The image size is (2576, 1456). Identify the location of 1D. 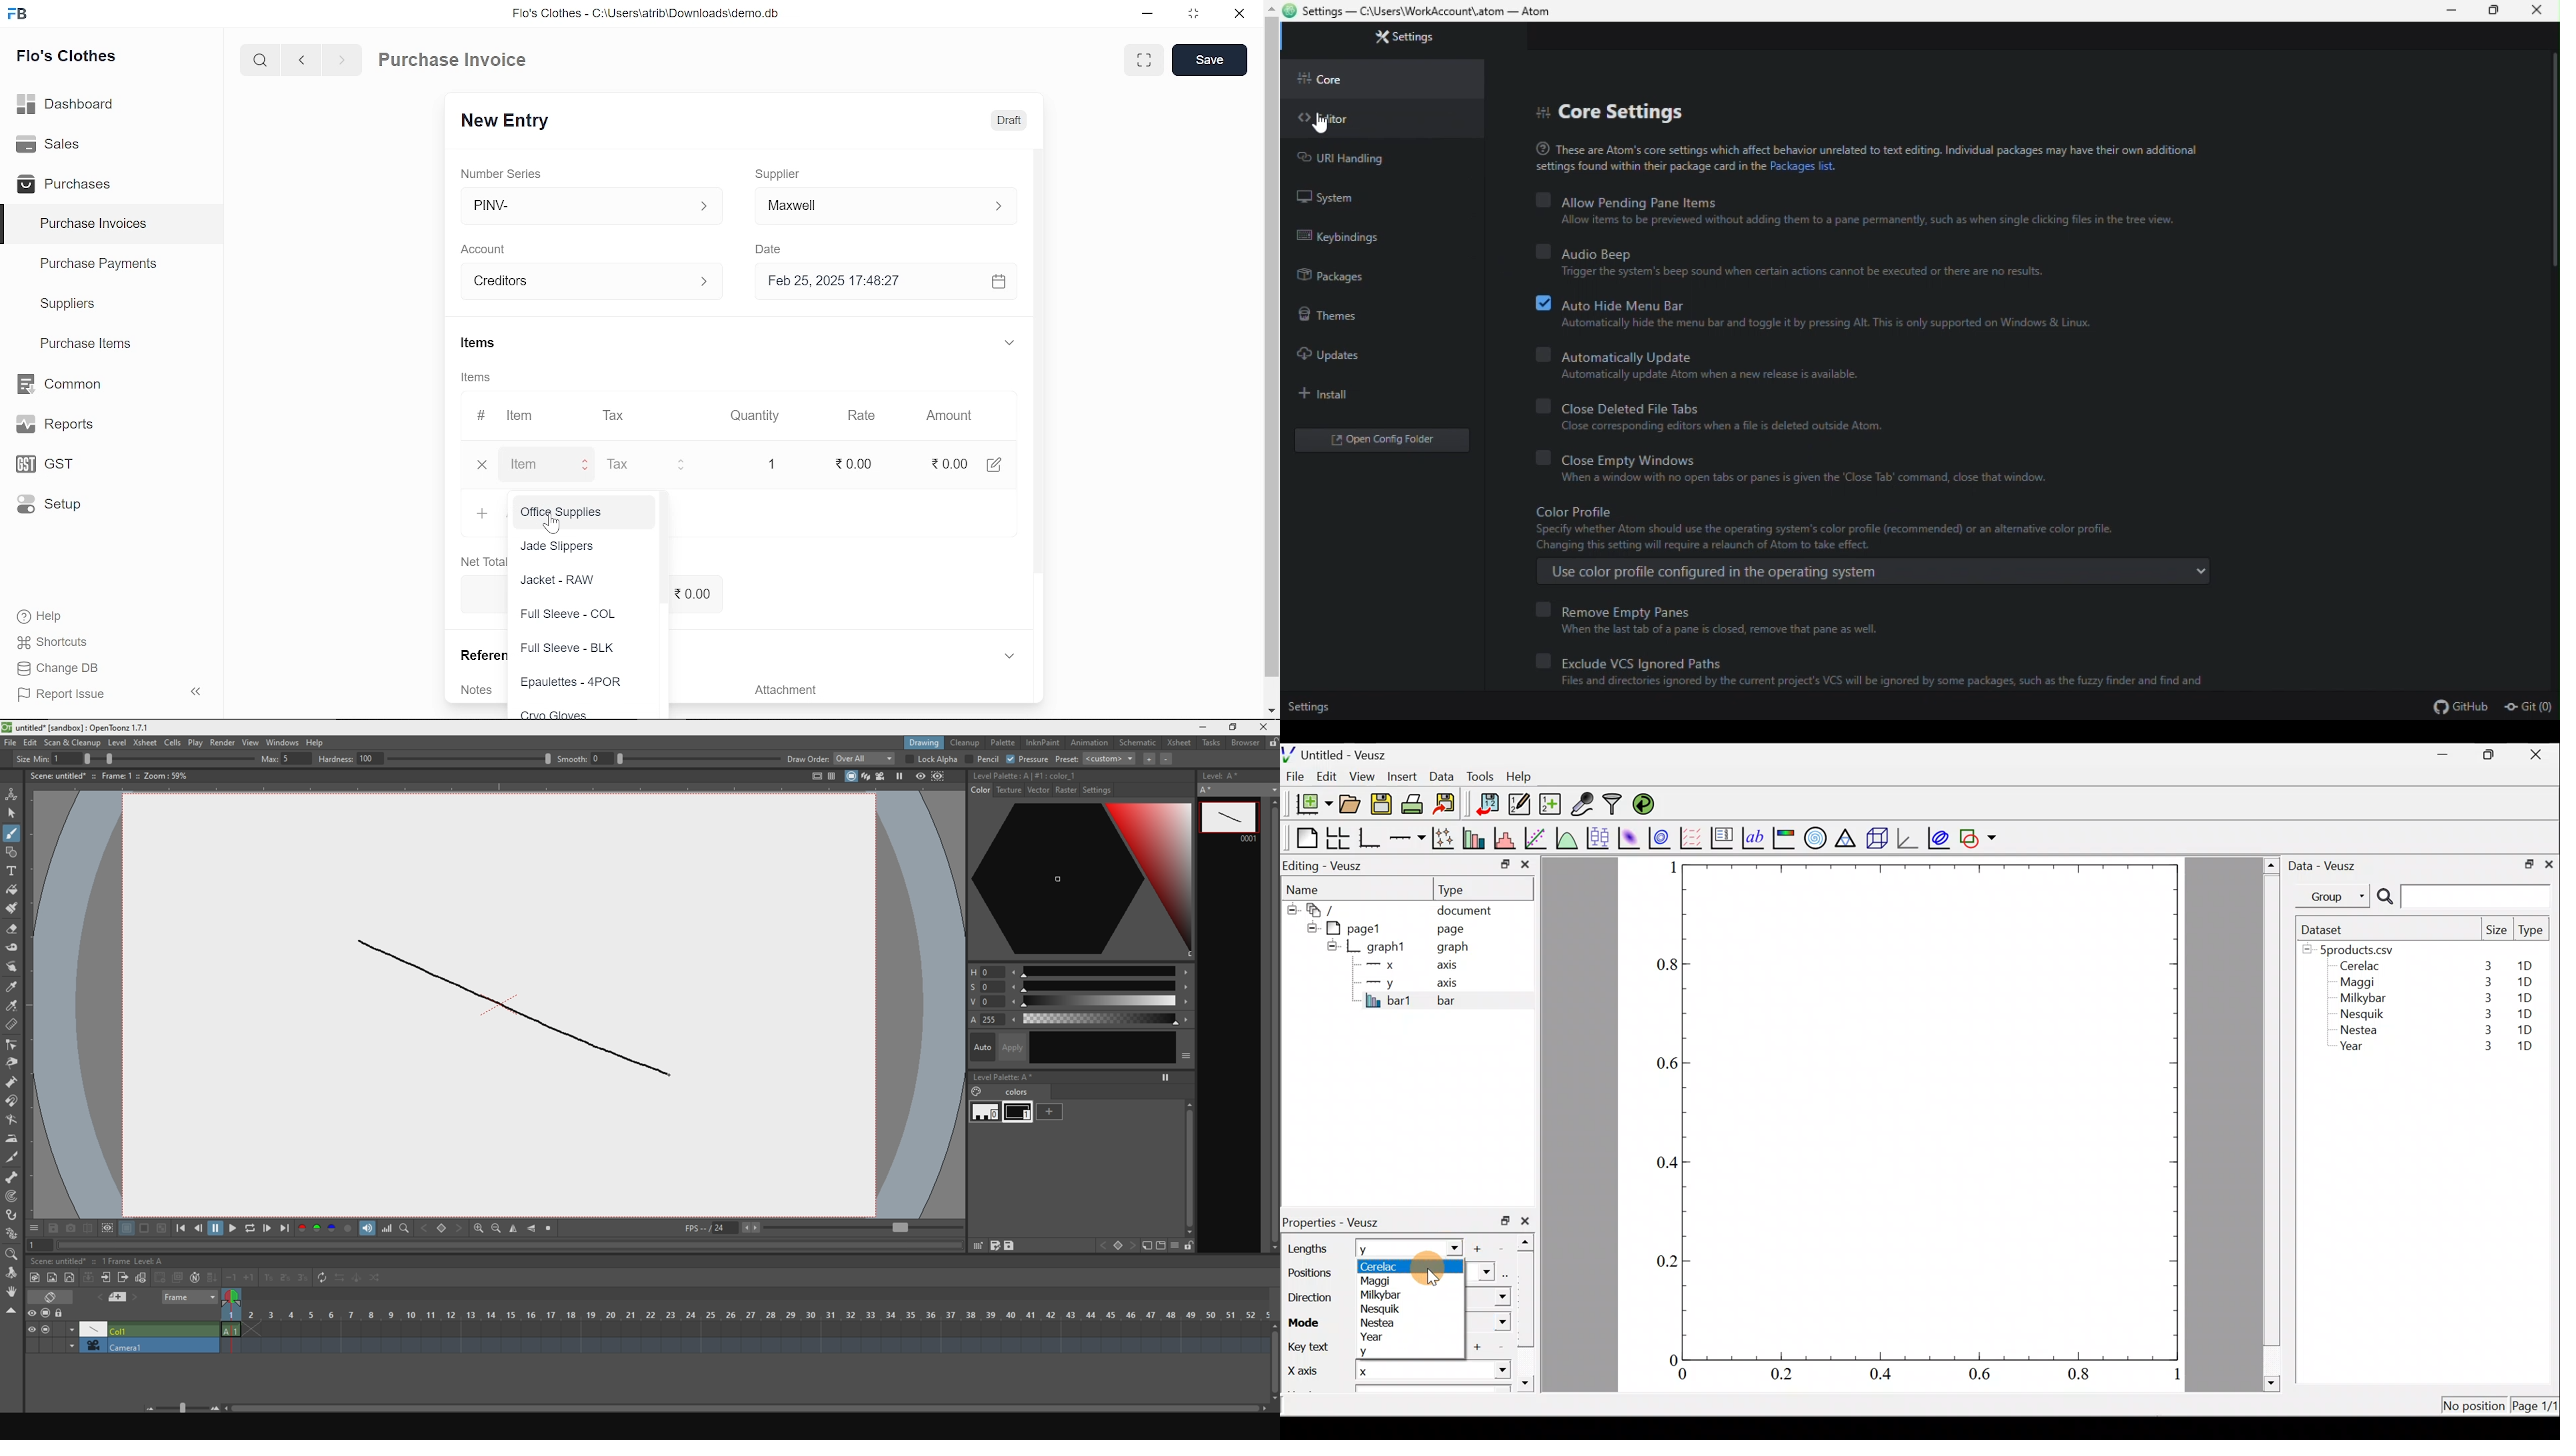
(2525, 1047).